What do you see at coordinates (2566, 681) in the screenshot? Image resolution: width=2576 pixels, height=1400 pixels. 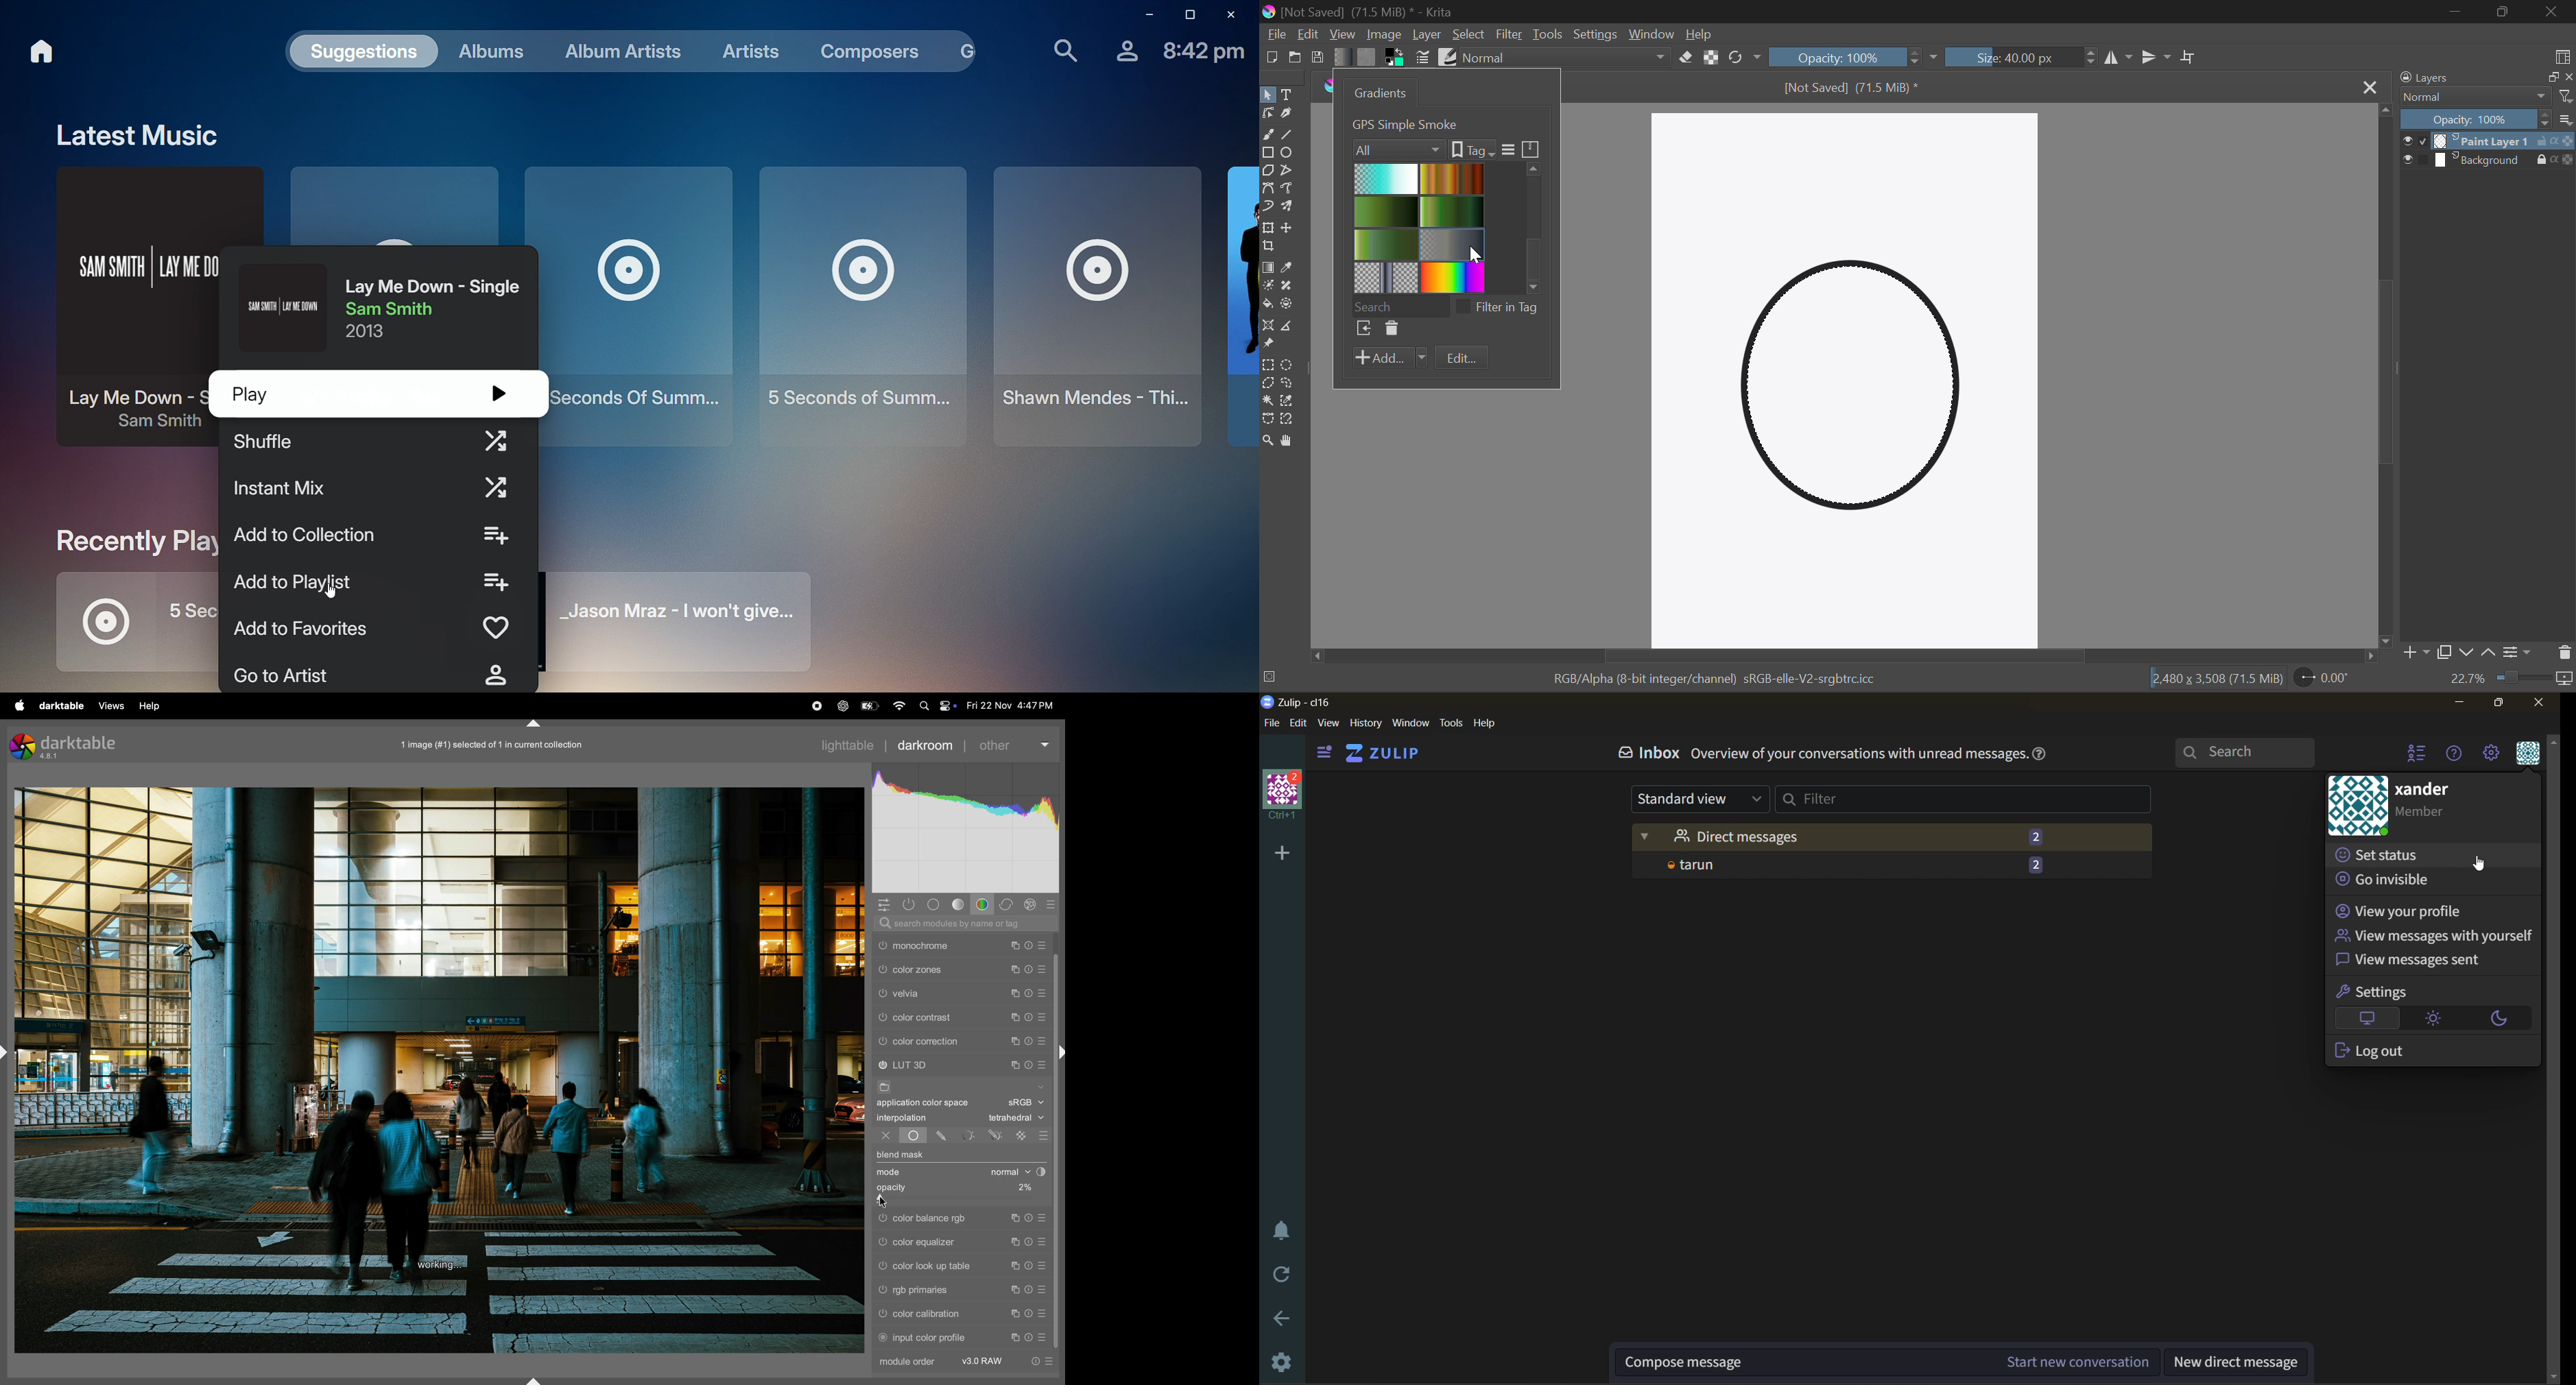 I see `icon` at bounding box center [2566, 681].